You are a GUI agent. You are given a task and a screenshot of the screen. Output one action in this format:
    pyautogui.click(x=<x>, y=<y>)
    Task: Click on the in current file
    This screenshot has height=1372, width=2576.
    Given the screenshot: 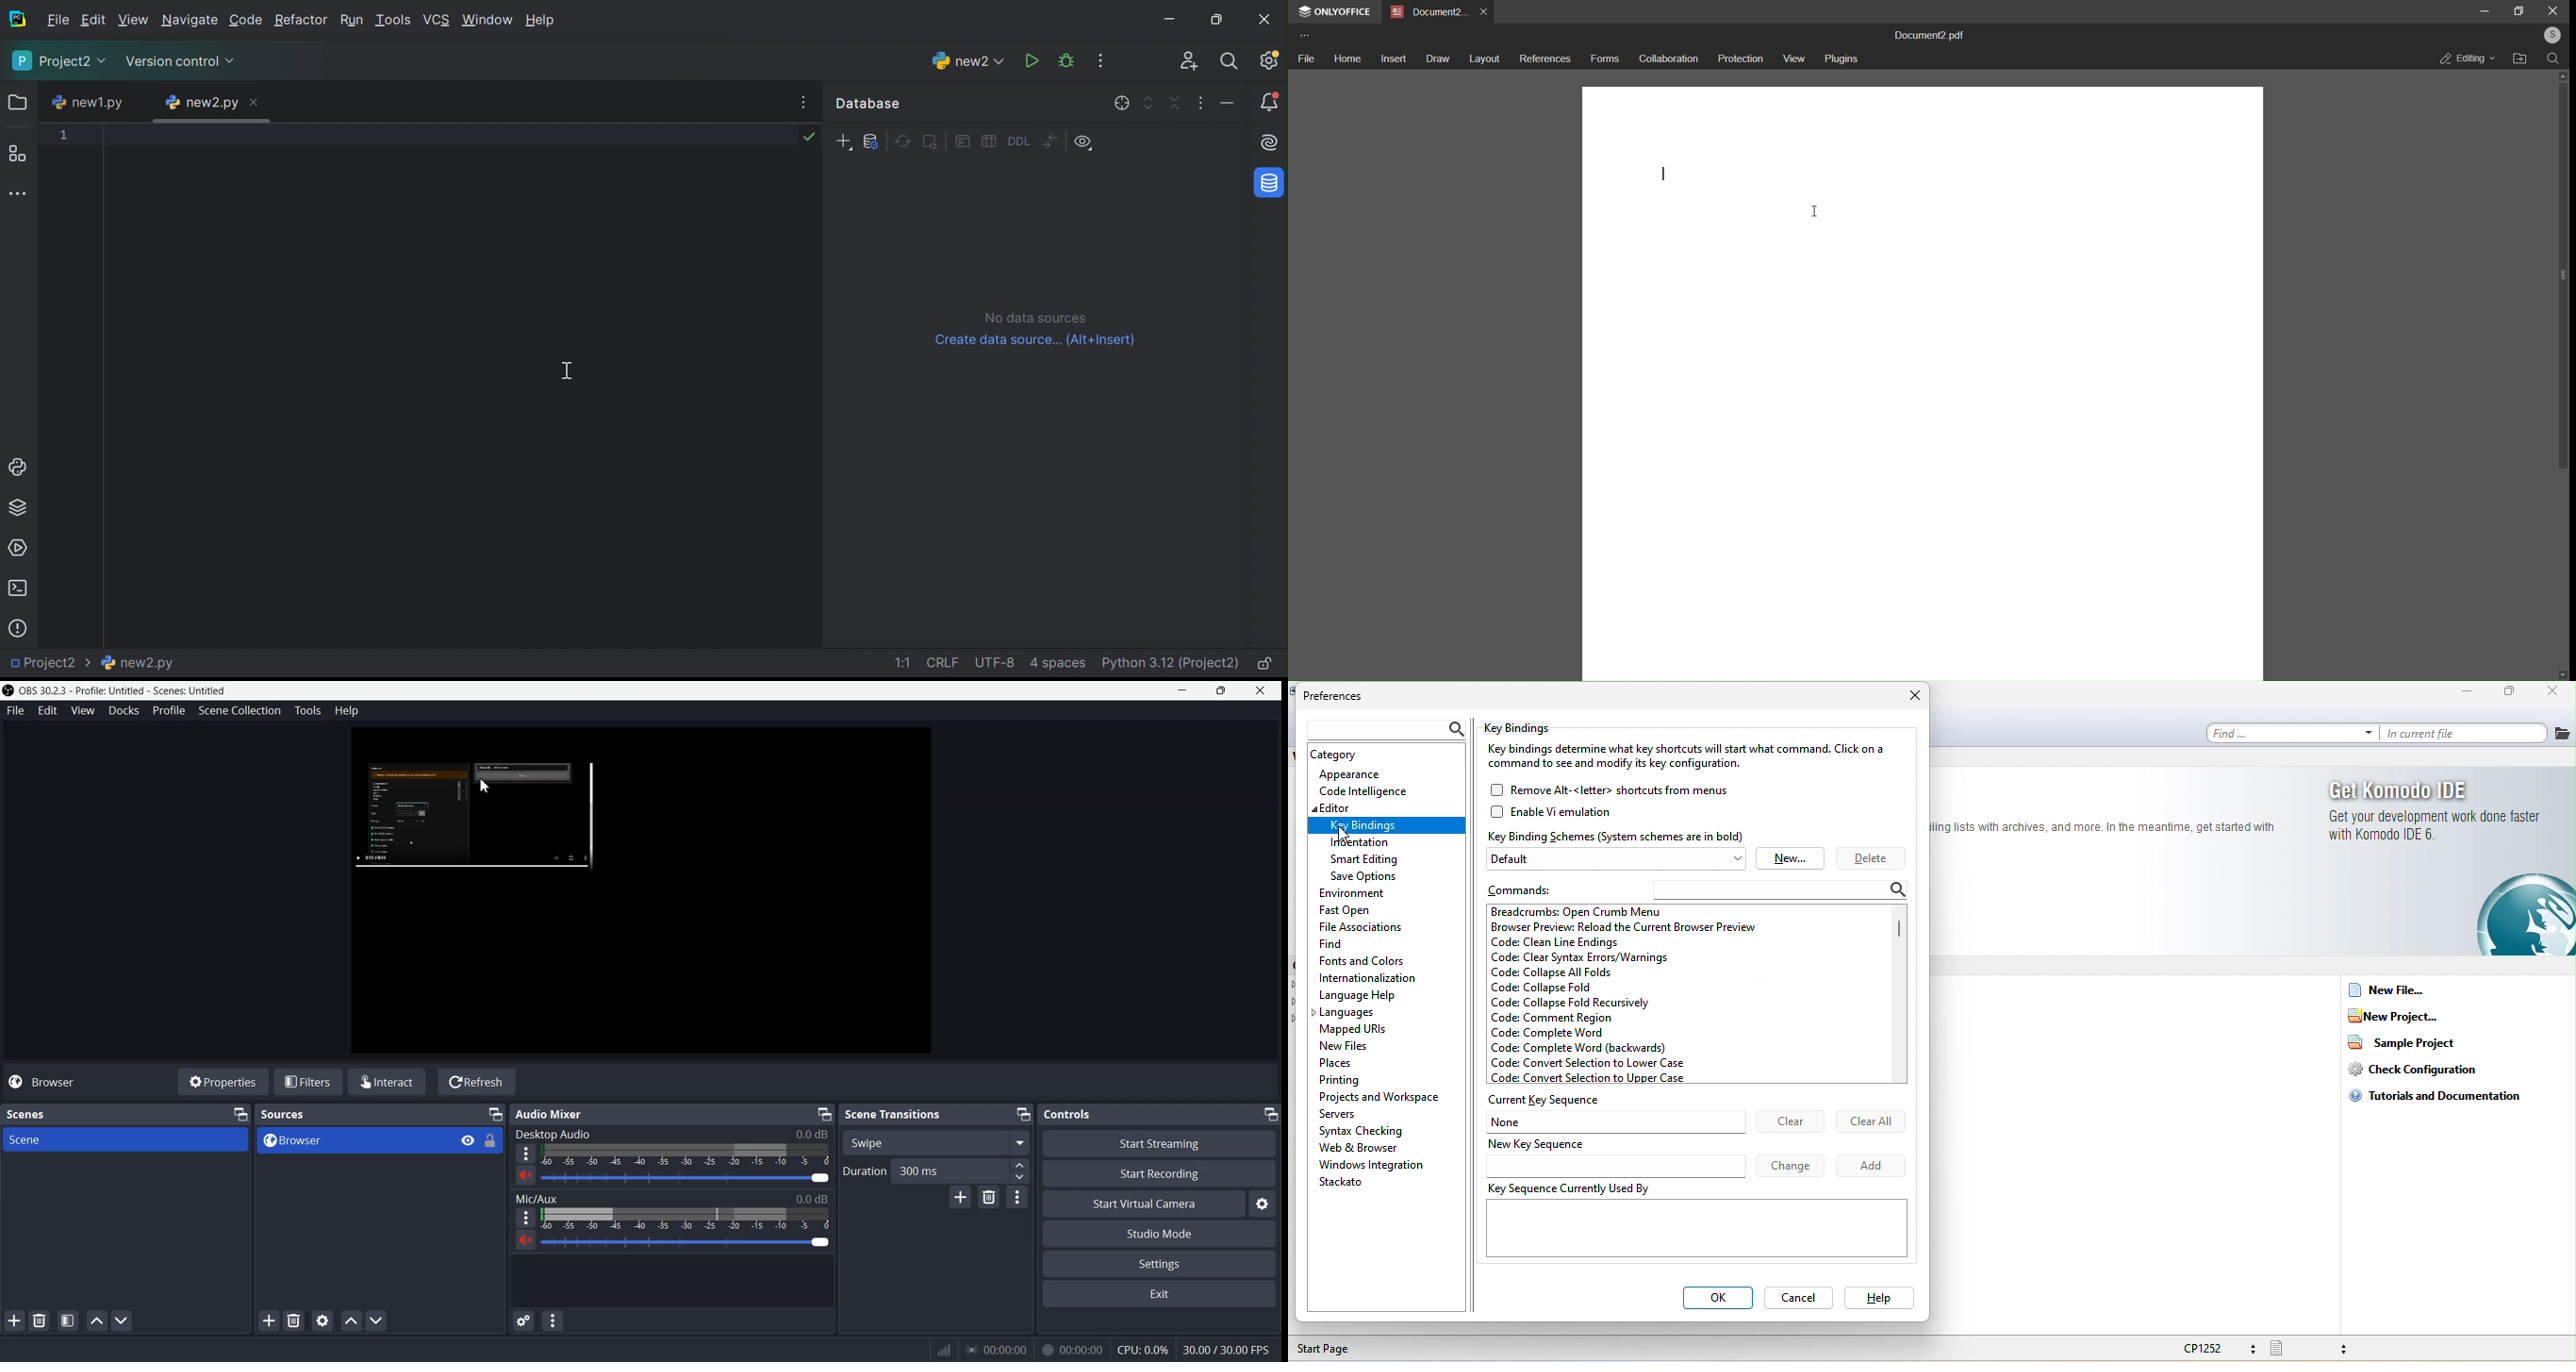 What is the action you would take?
    pyautogui.click(x=2467, y=731)
    